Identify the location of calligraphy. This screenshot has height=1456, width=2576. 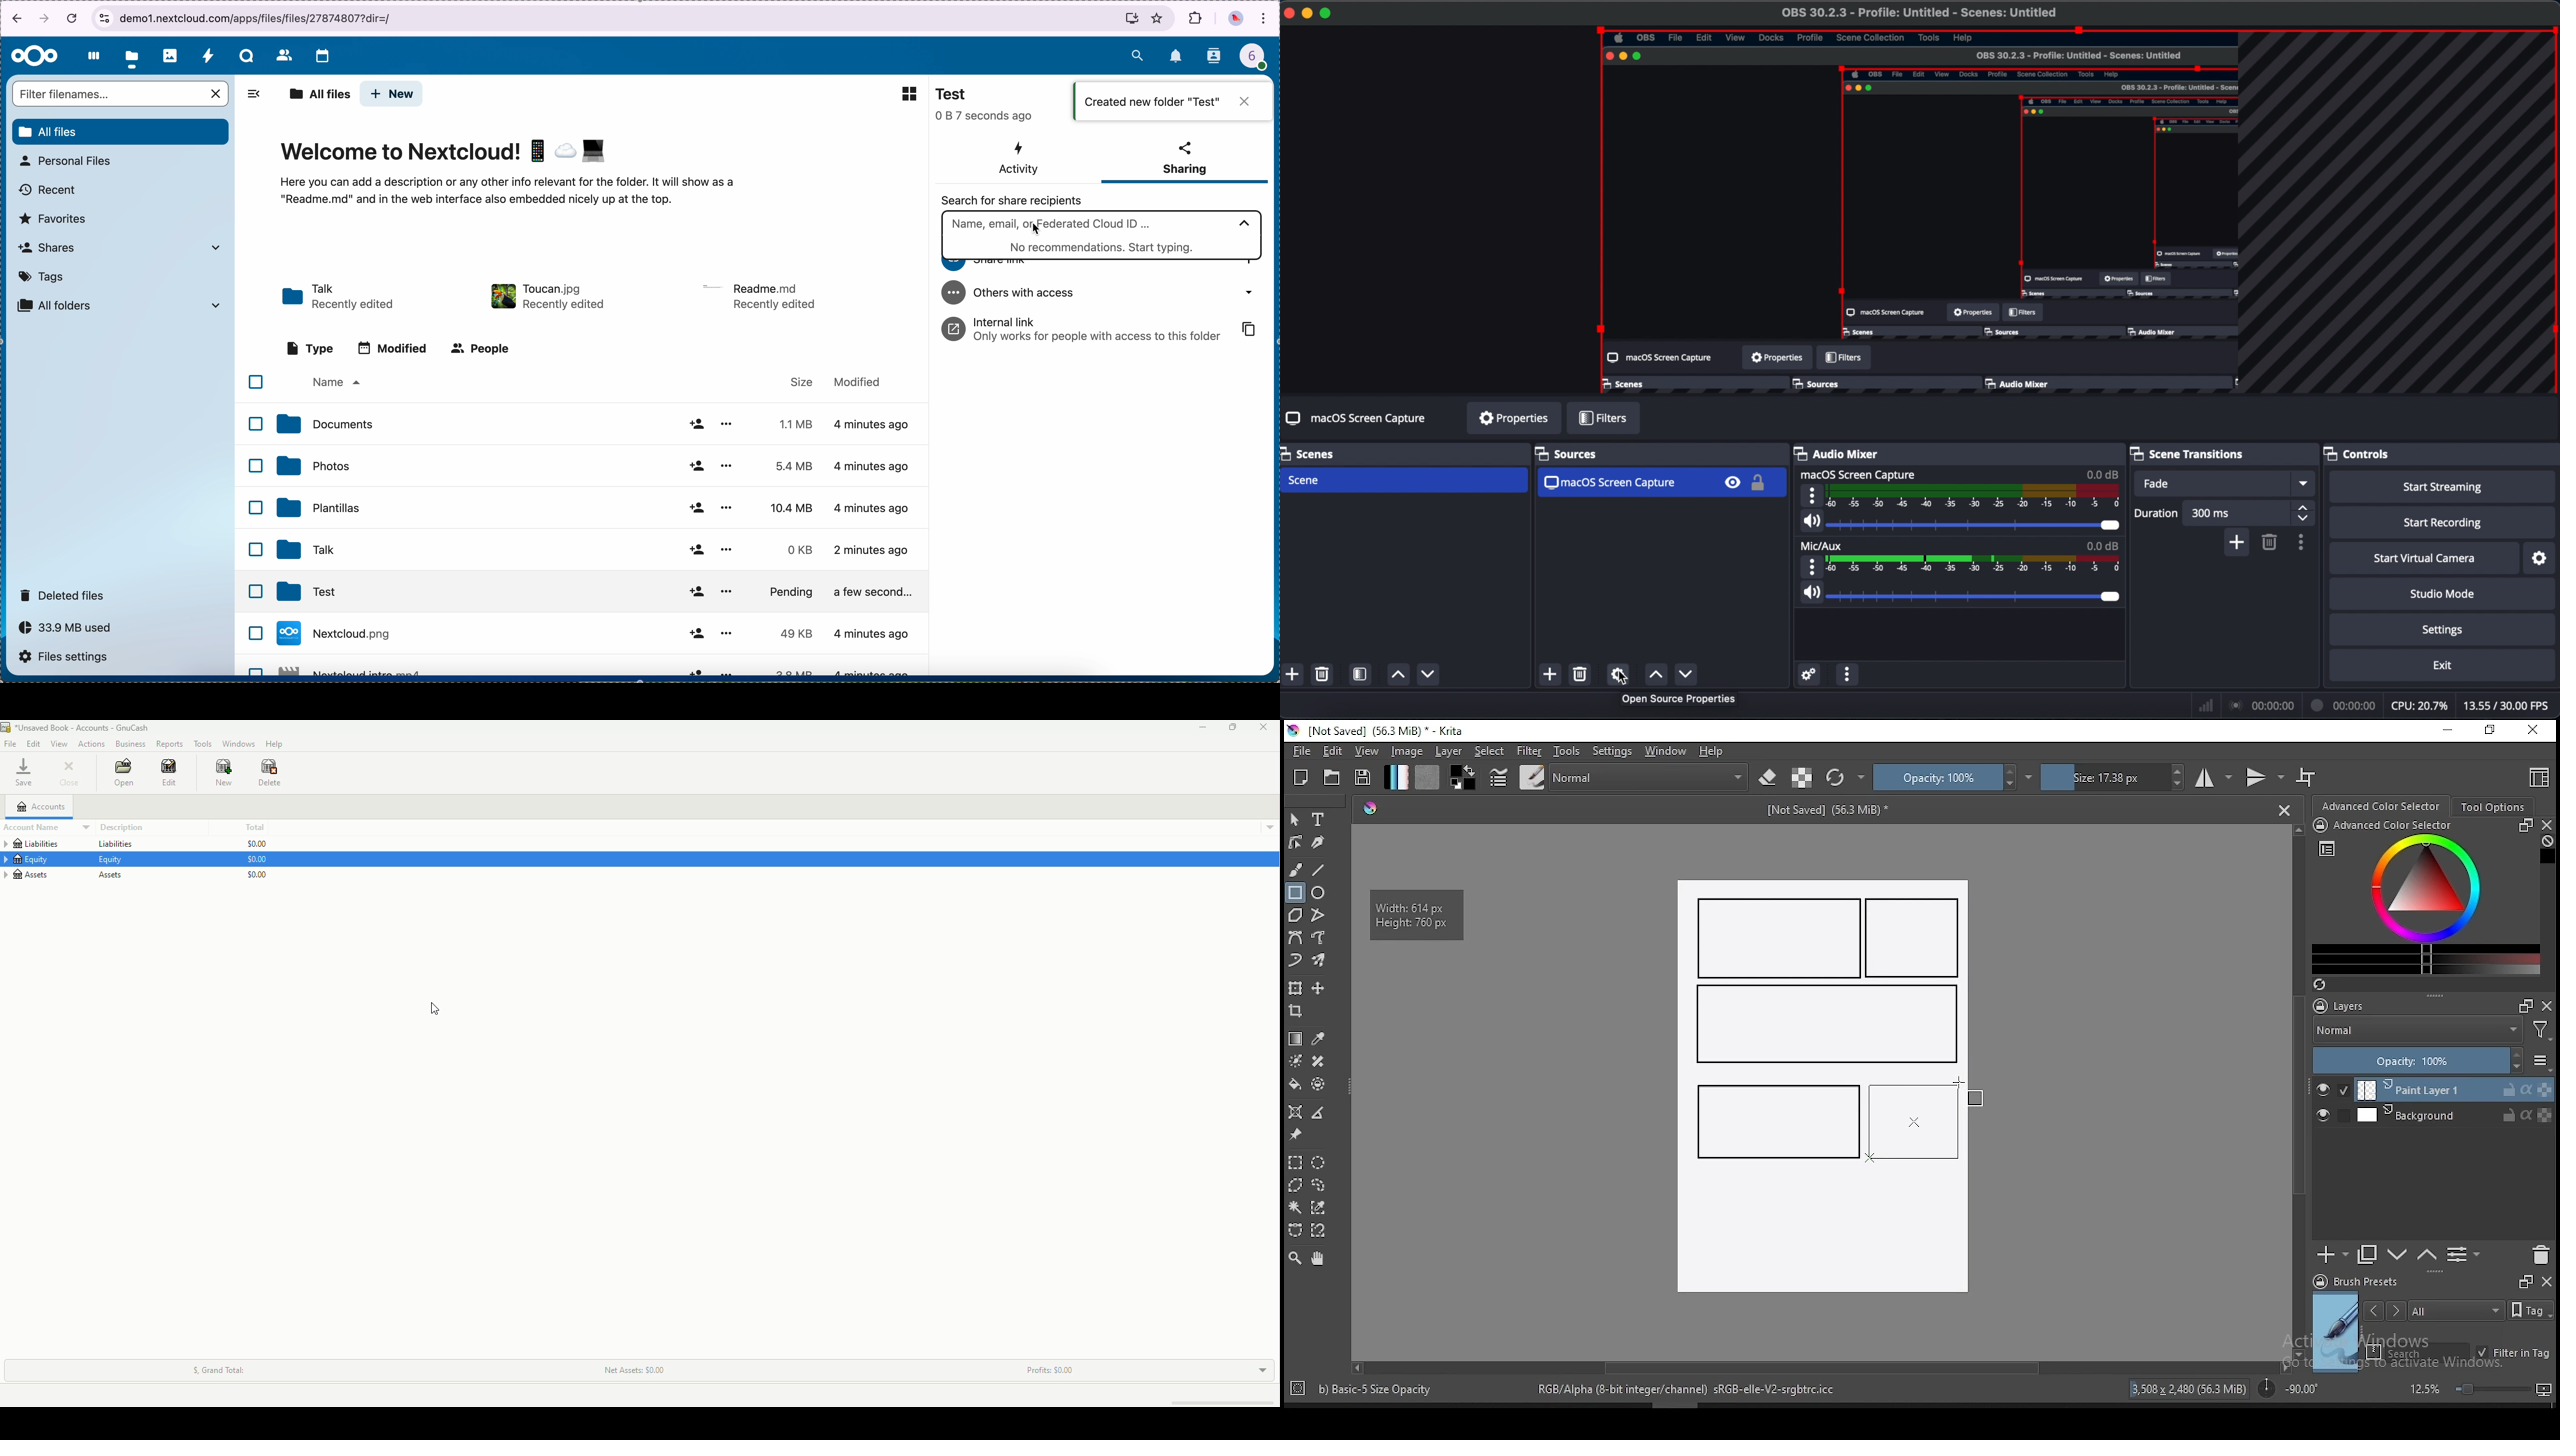
(1319, 841).